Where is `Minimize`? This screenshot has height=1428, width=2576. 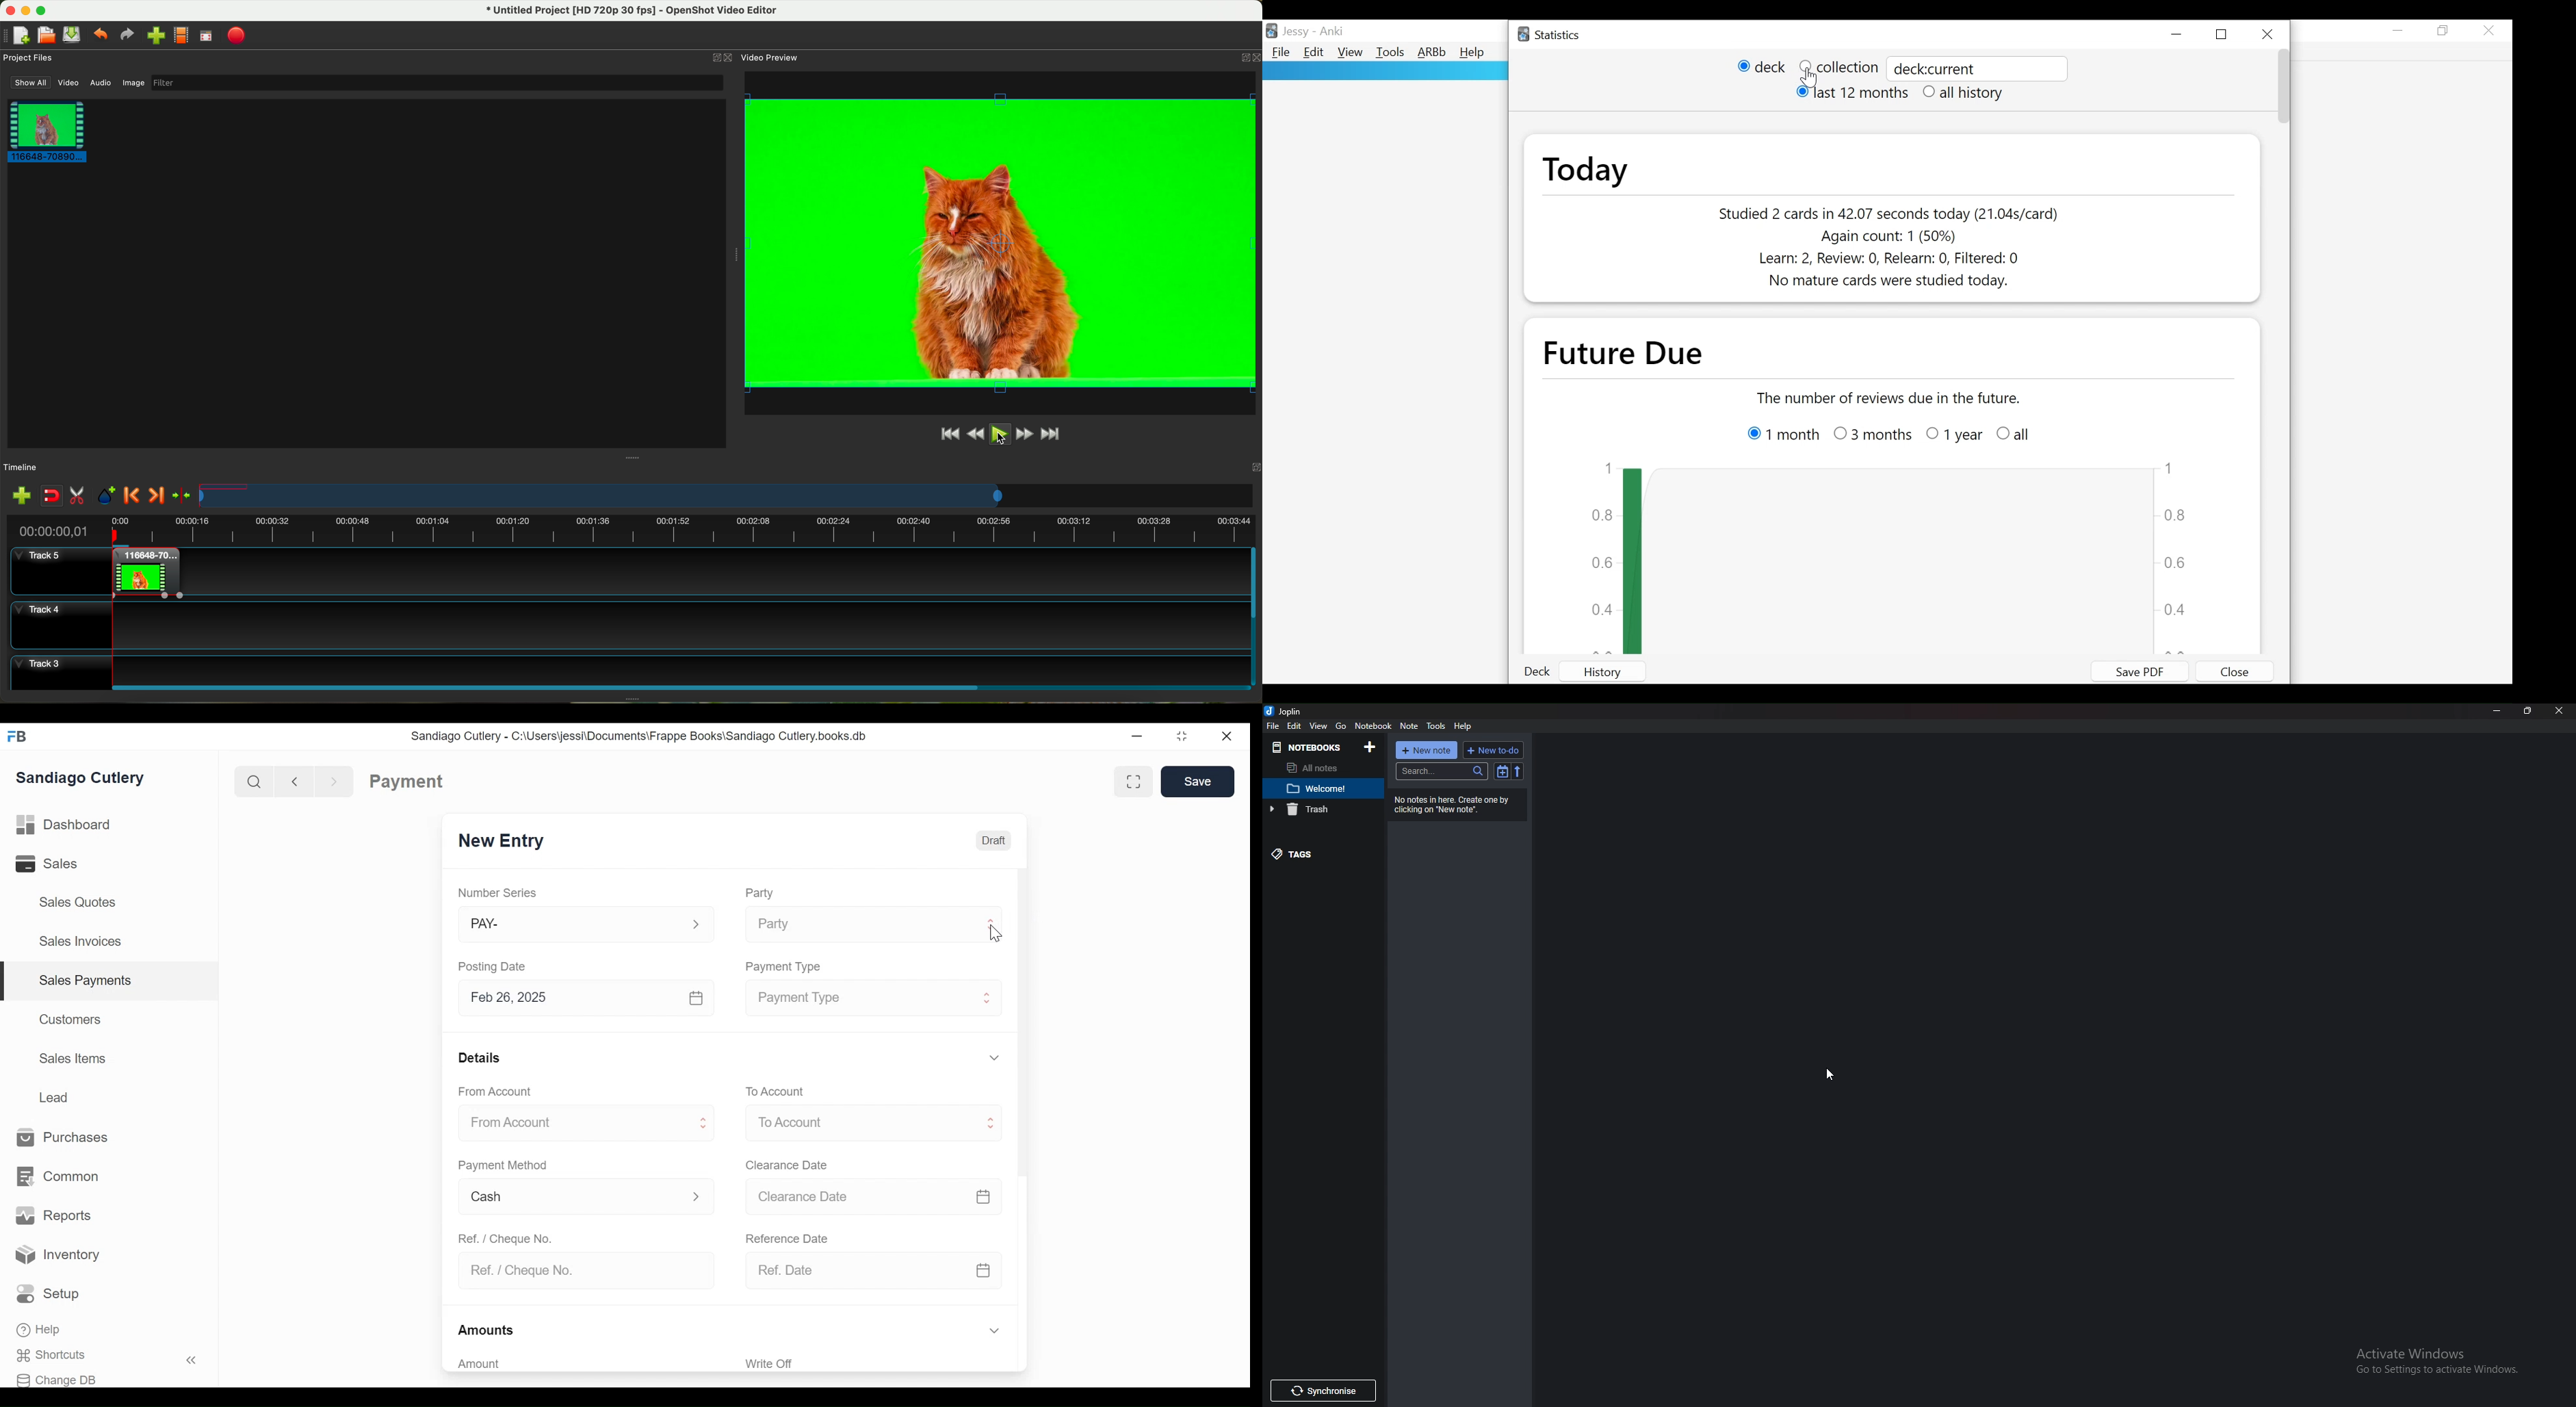 Minimize is located at coordinates (2179, 34).